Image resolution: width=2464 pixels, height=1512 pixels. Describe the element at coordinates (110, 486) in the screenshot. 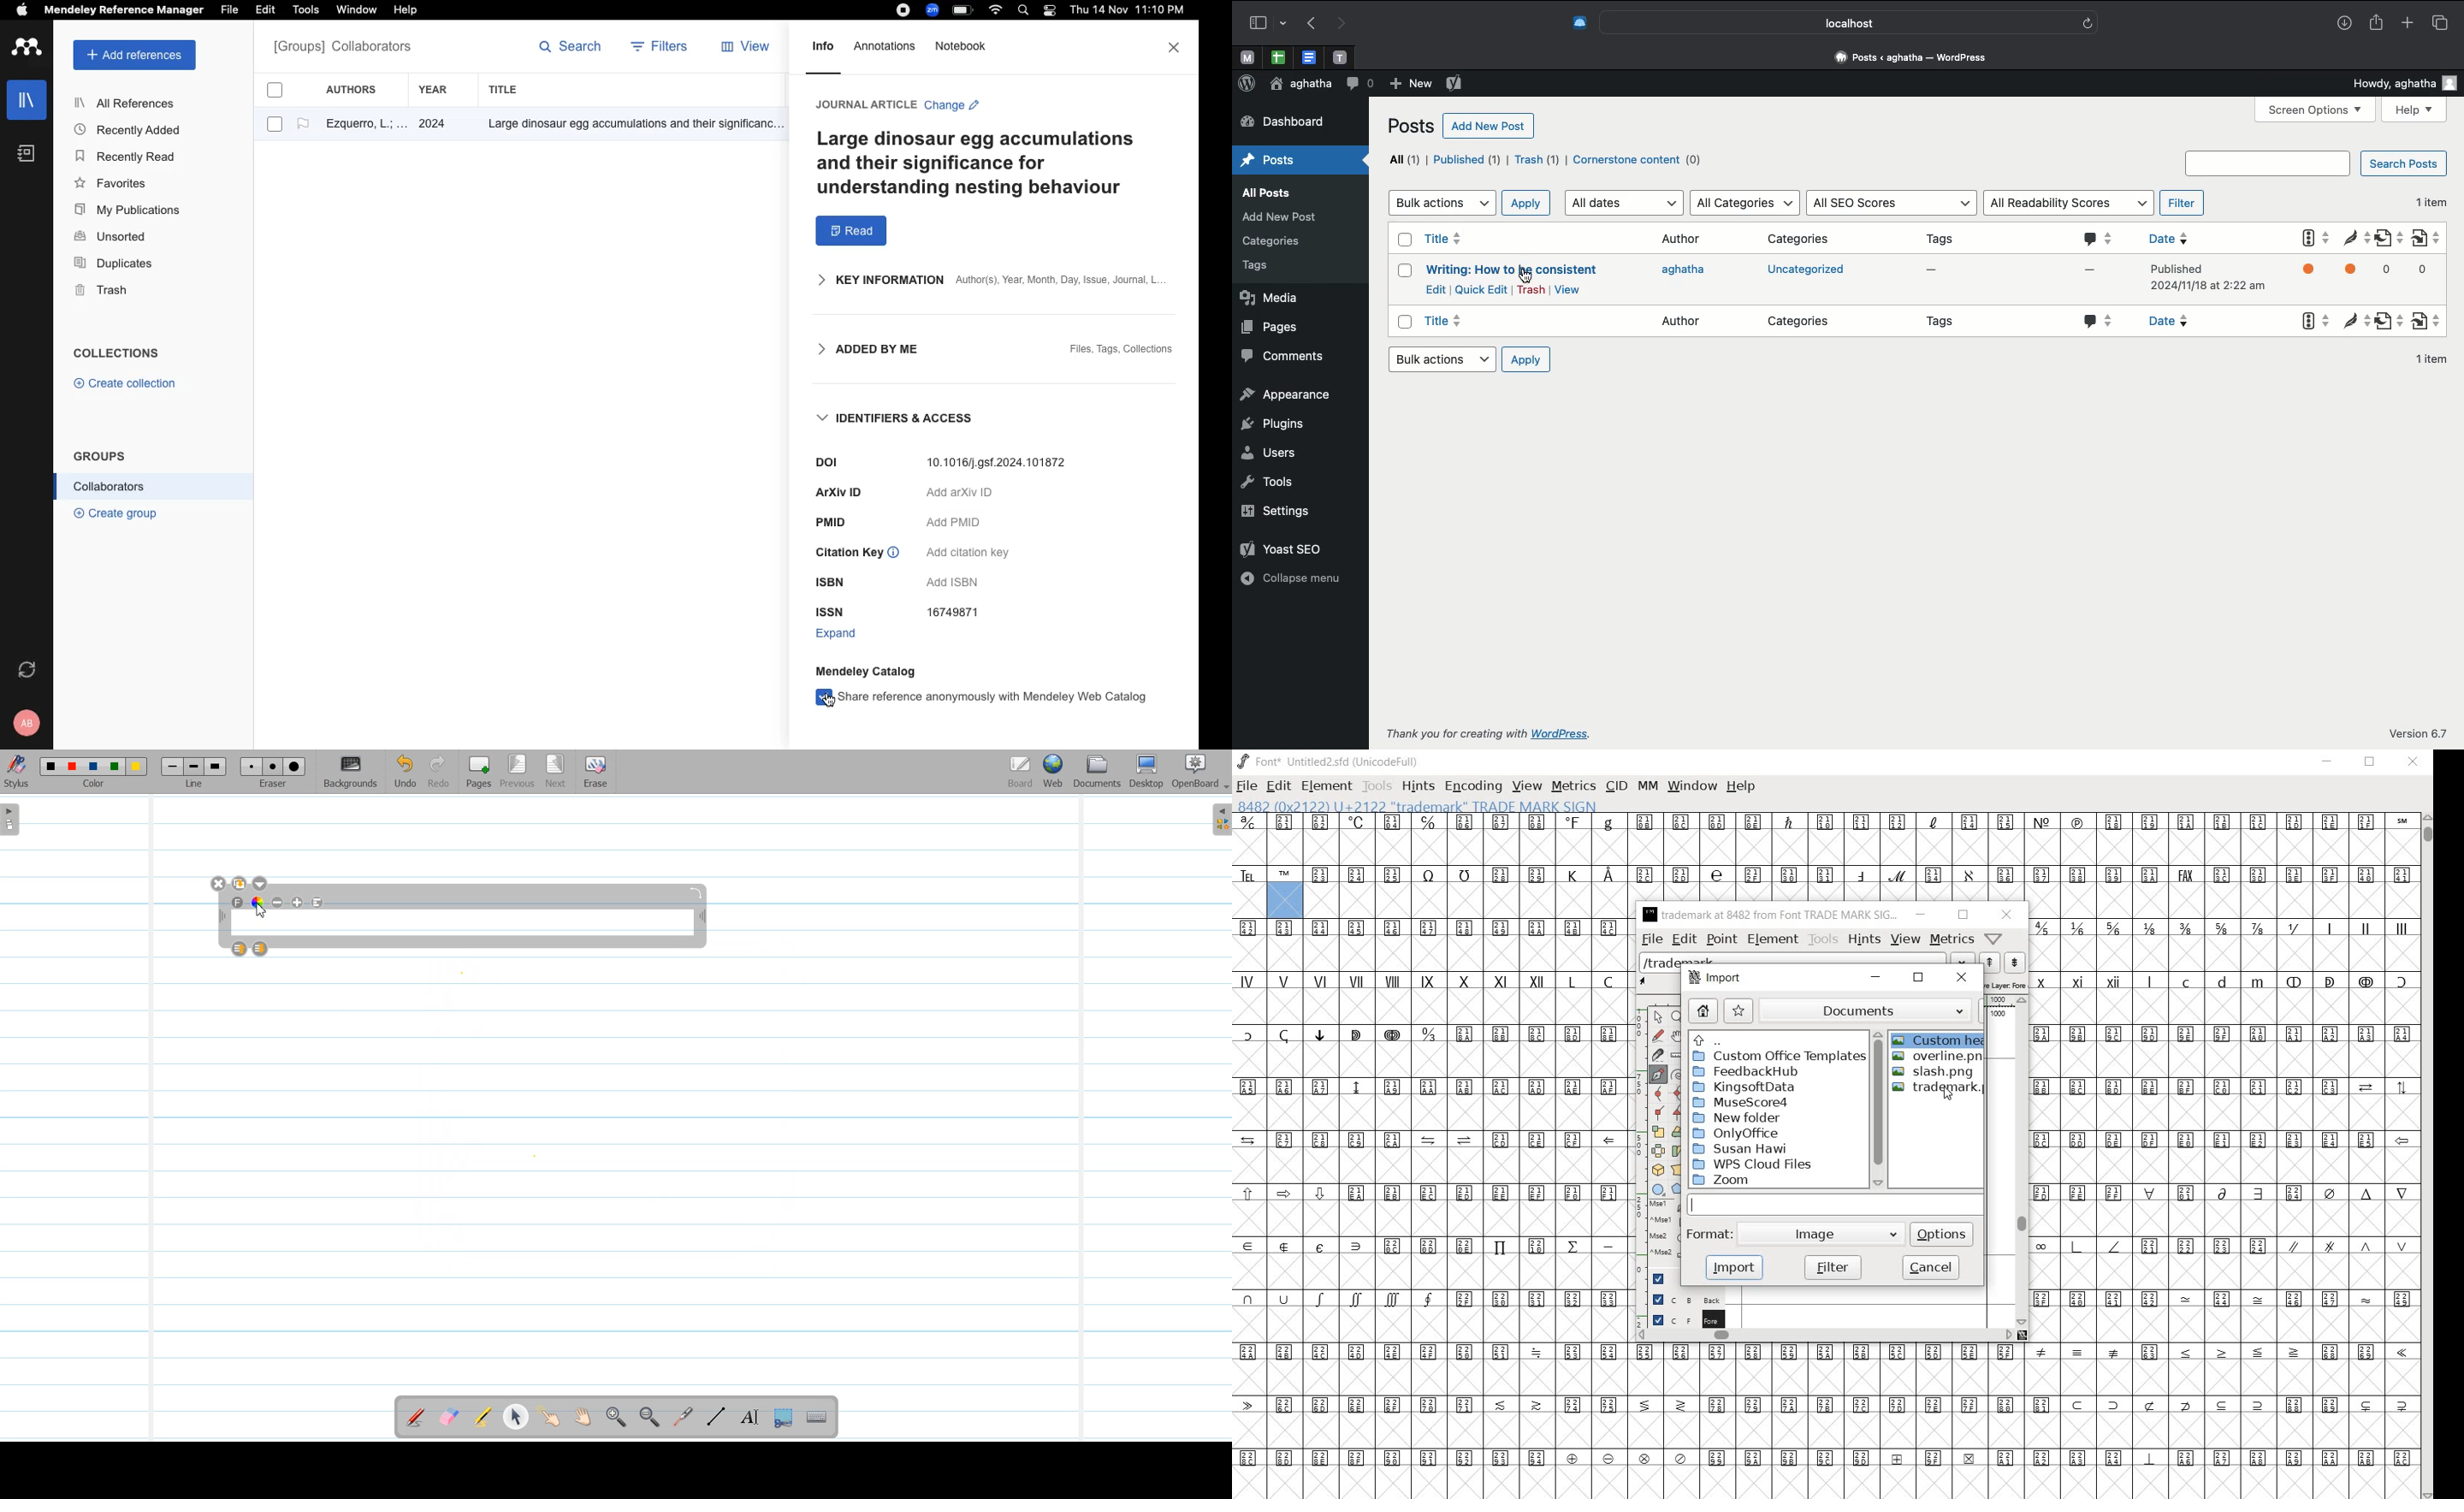

I see `Collaborators` at that location.